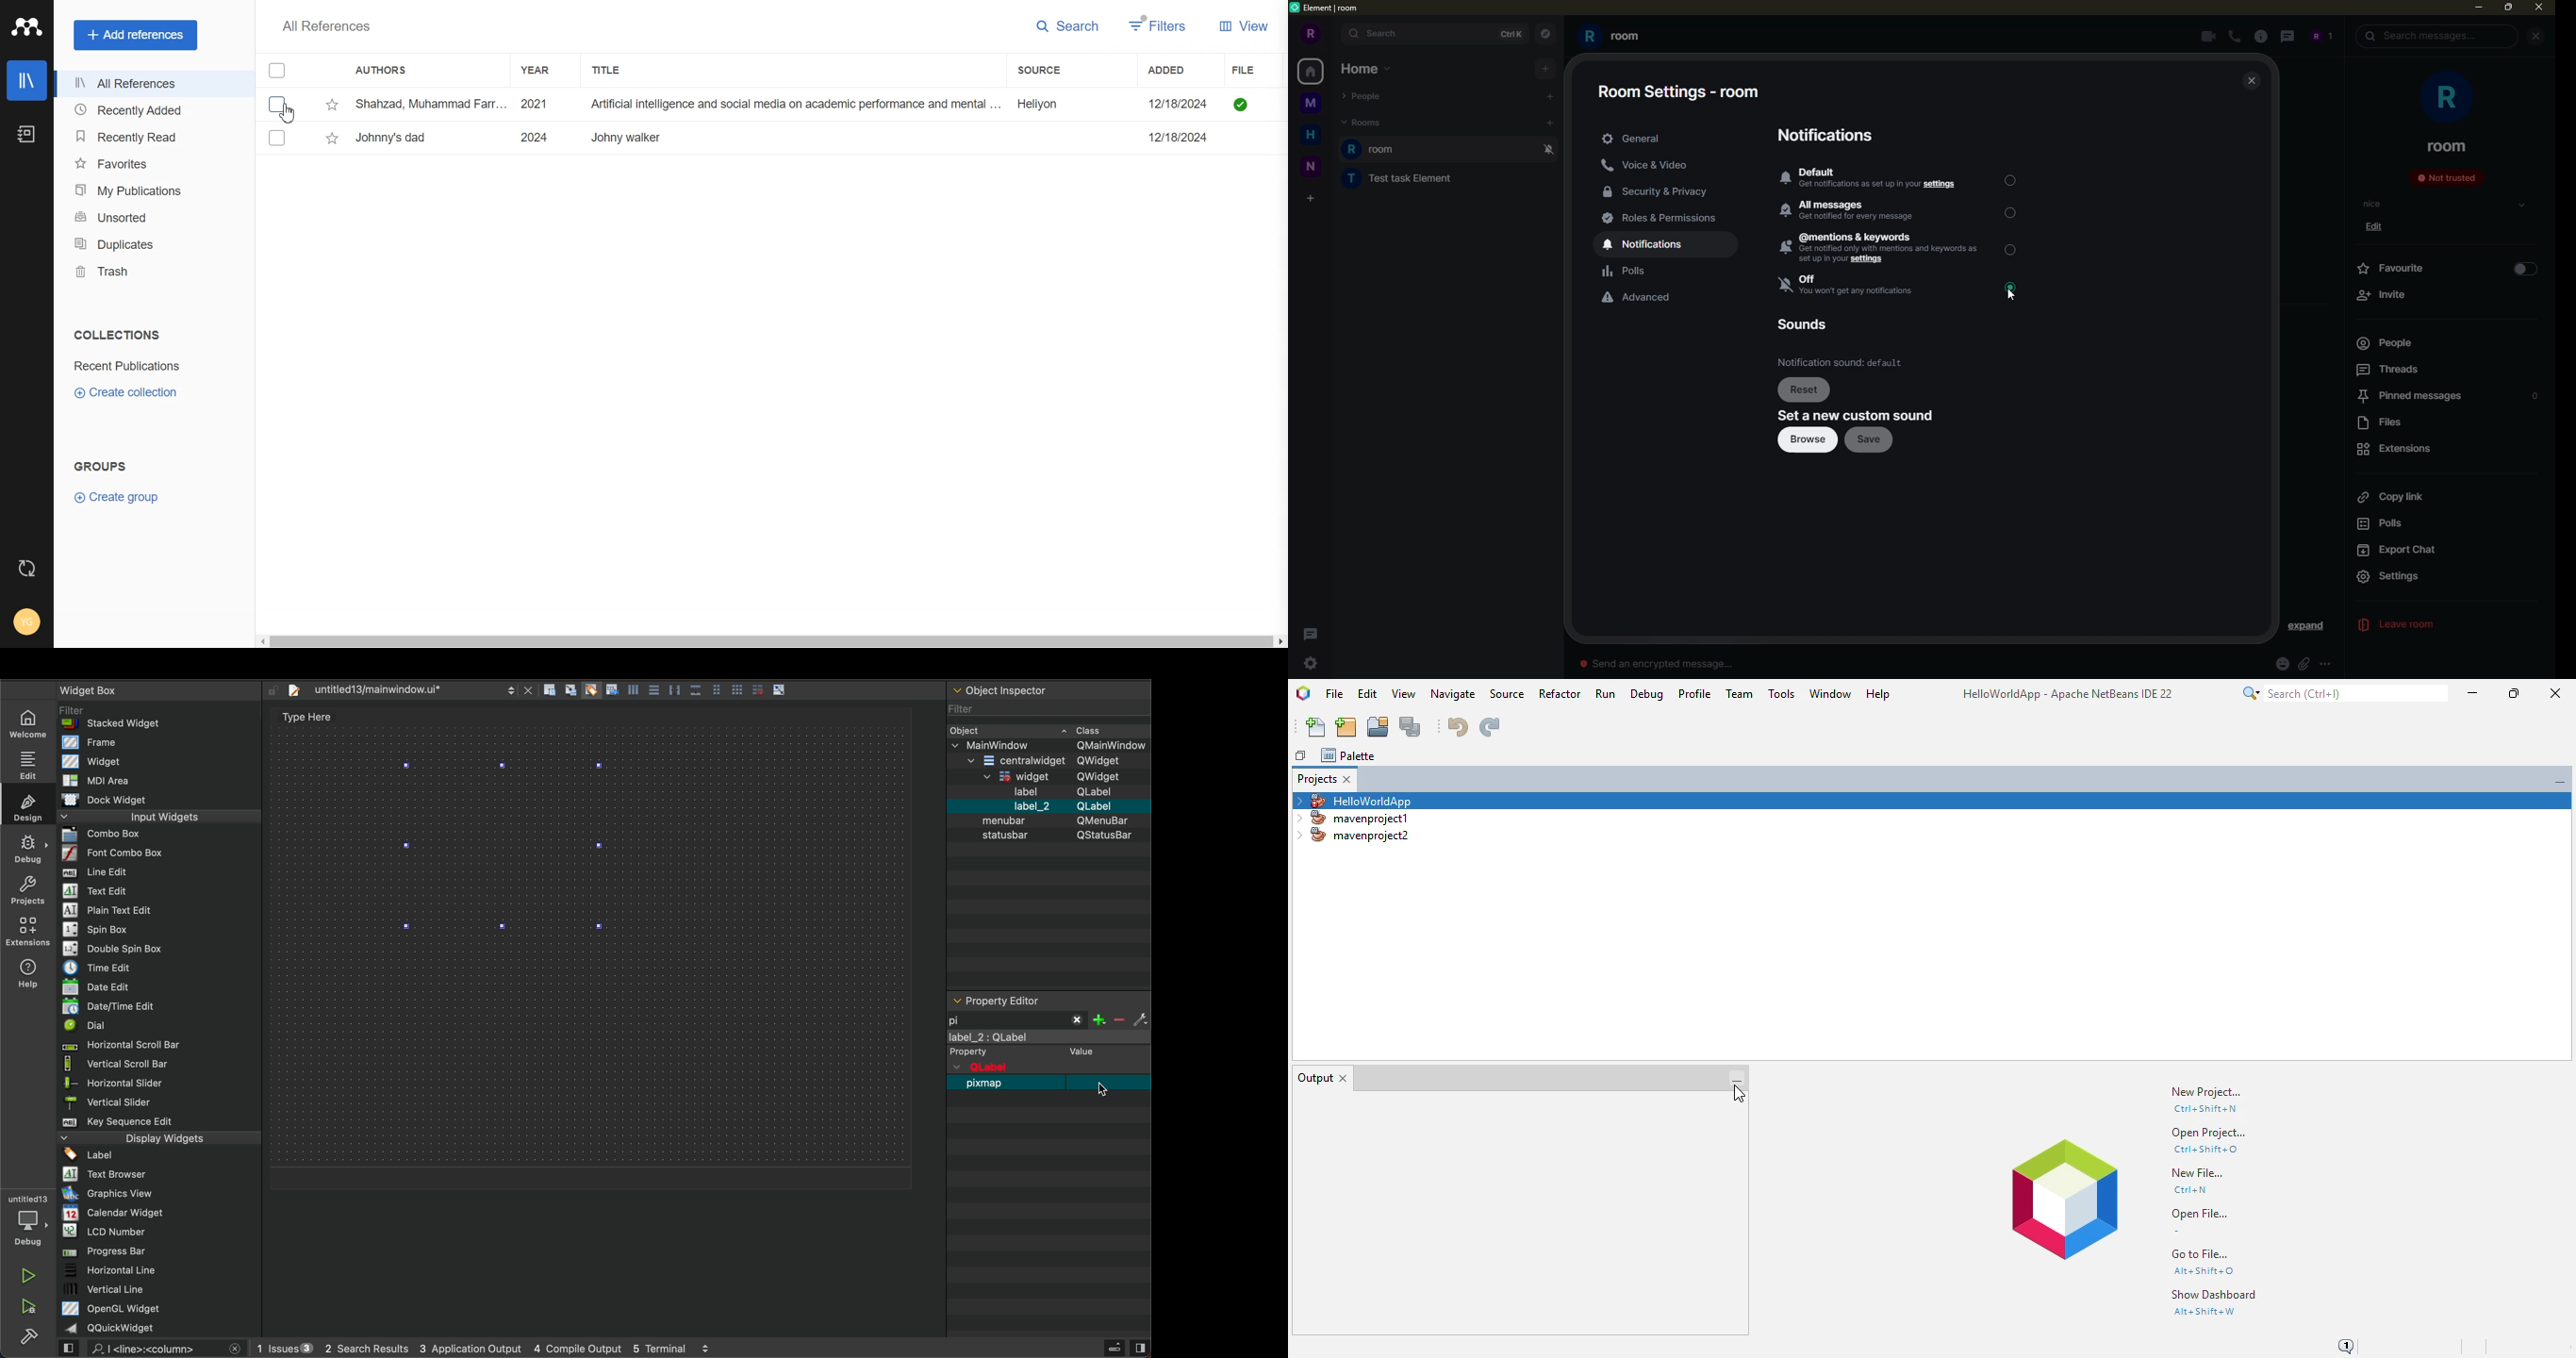 This screenshot has width=2576, height=1372. Describe the element at coordinates (1849, 286) in the screenshot. I see `off` at that location.